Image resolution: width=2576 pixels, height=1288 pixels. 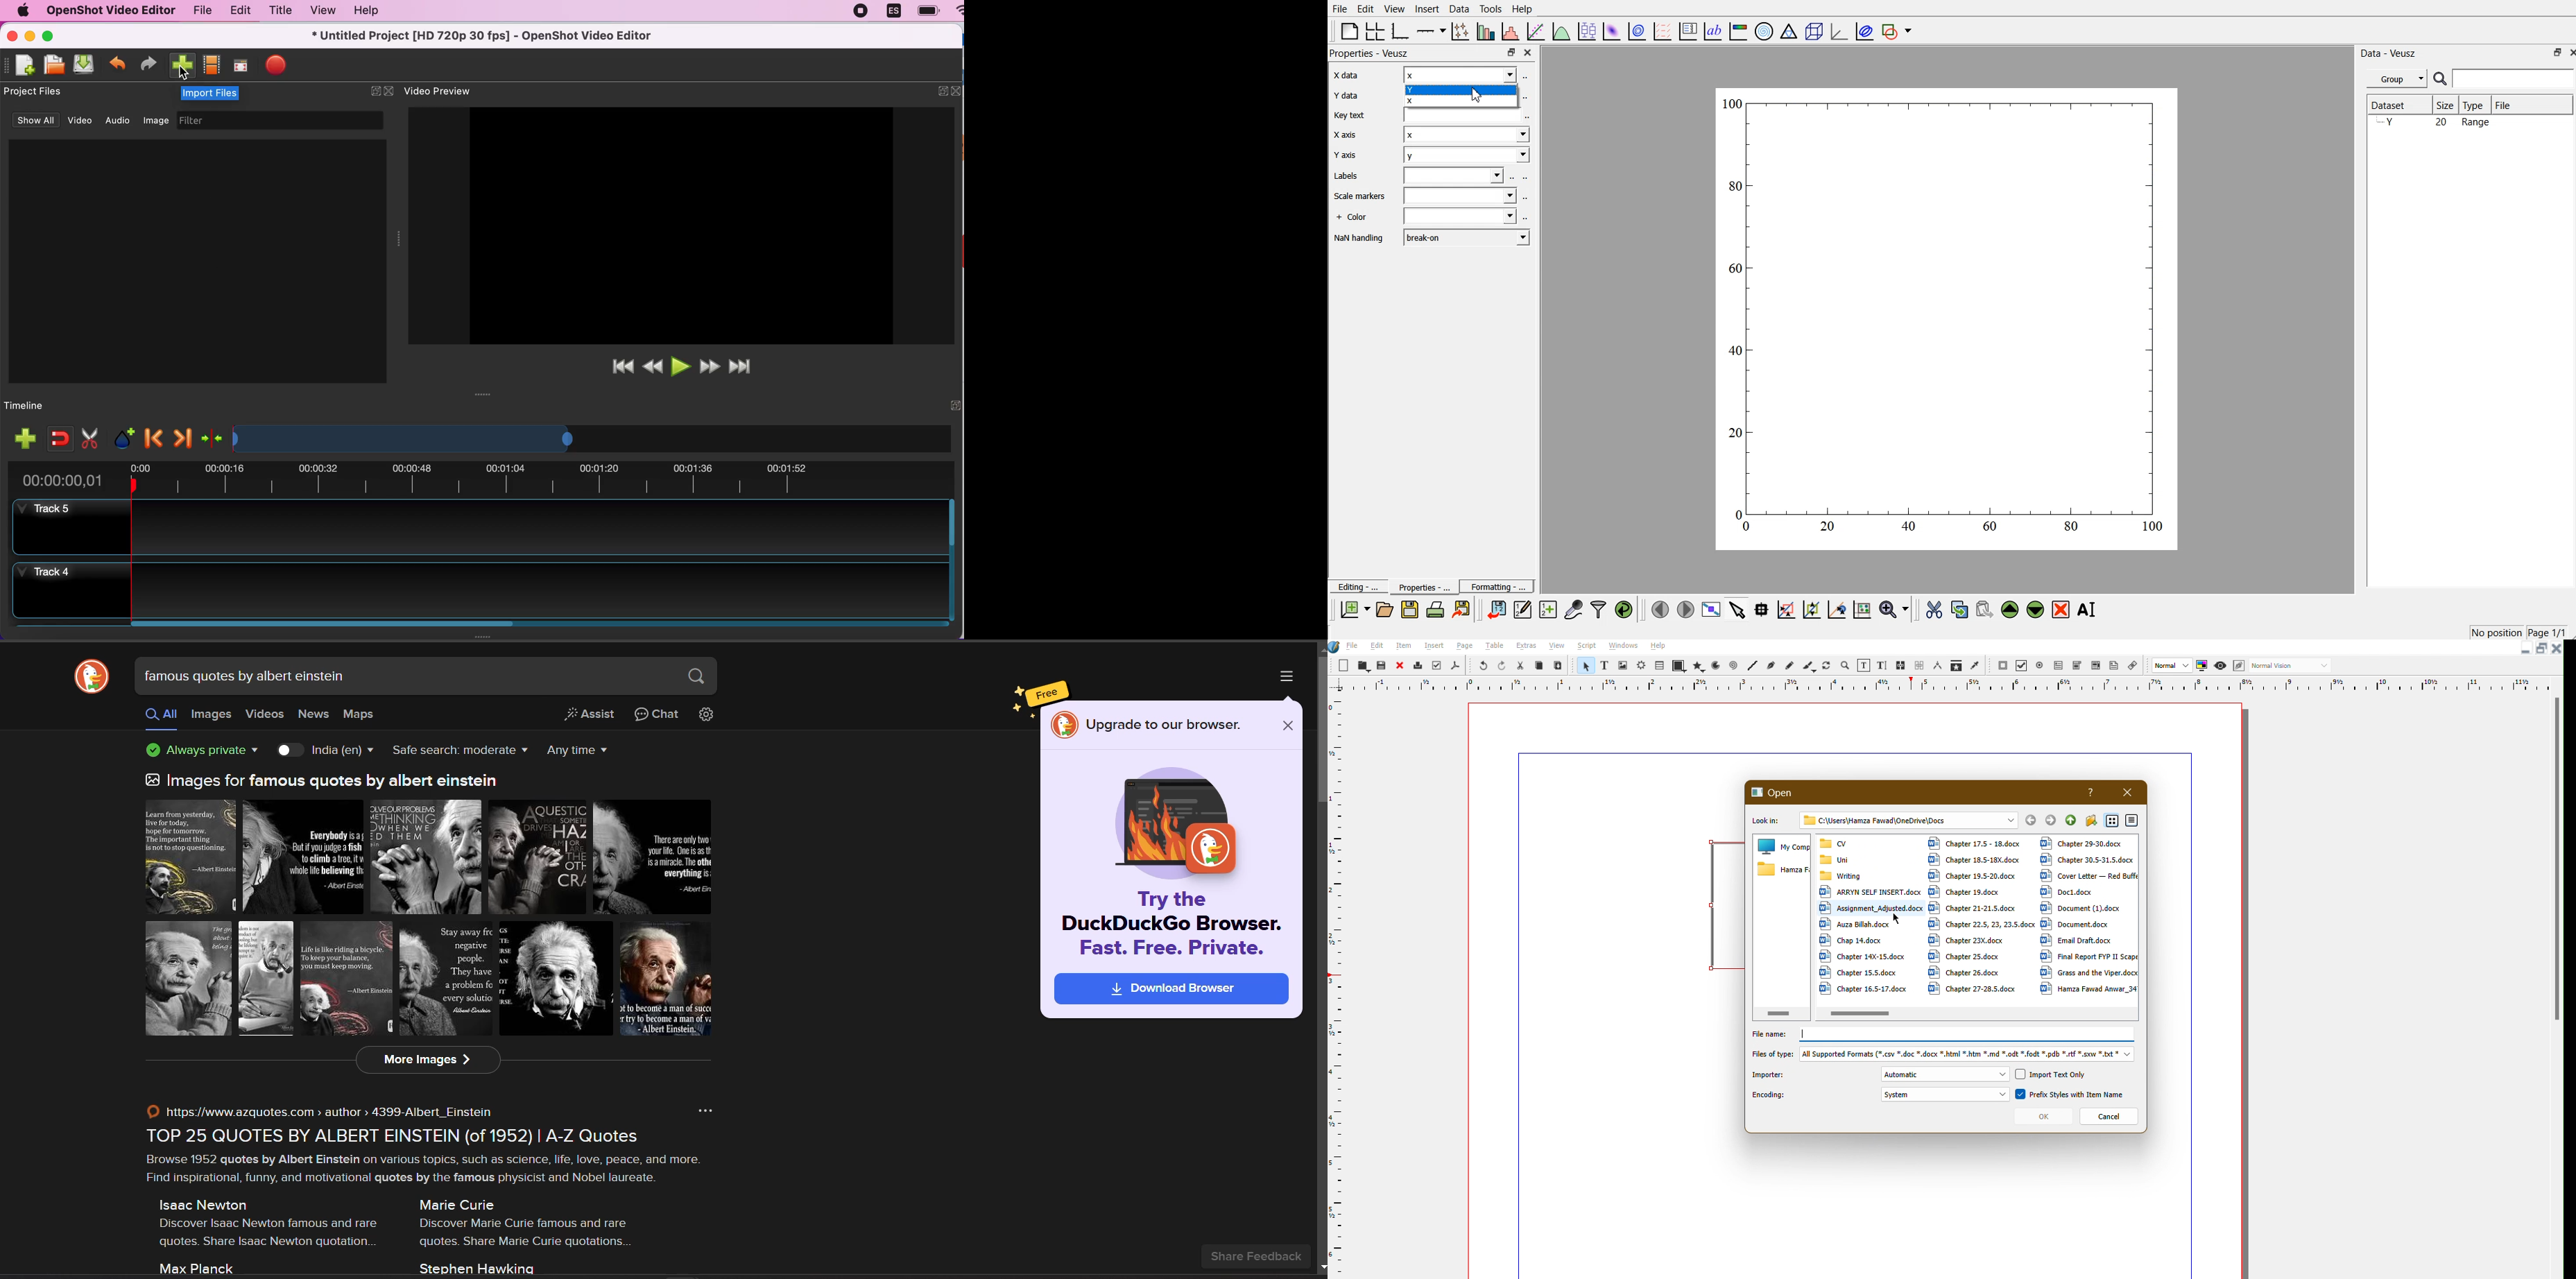 What do you see at coordinates (1487, 31) in the screenshot?
I see `plot bar graphs` at bounding box center [1487, 31].